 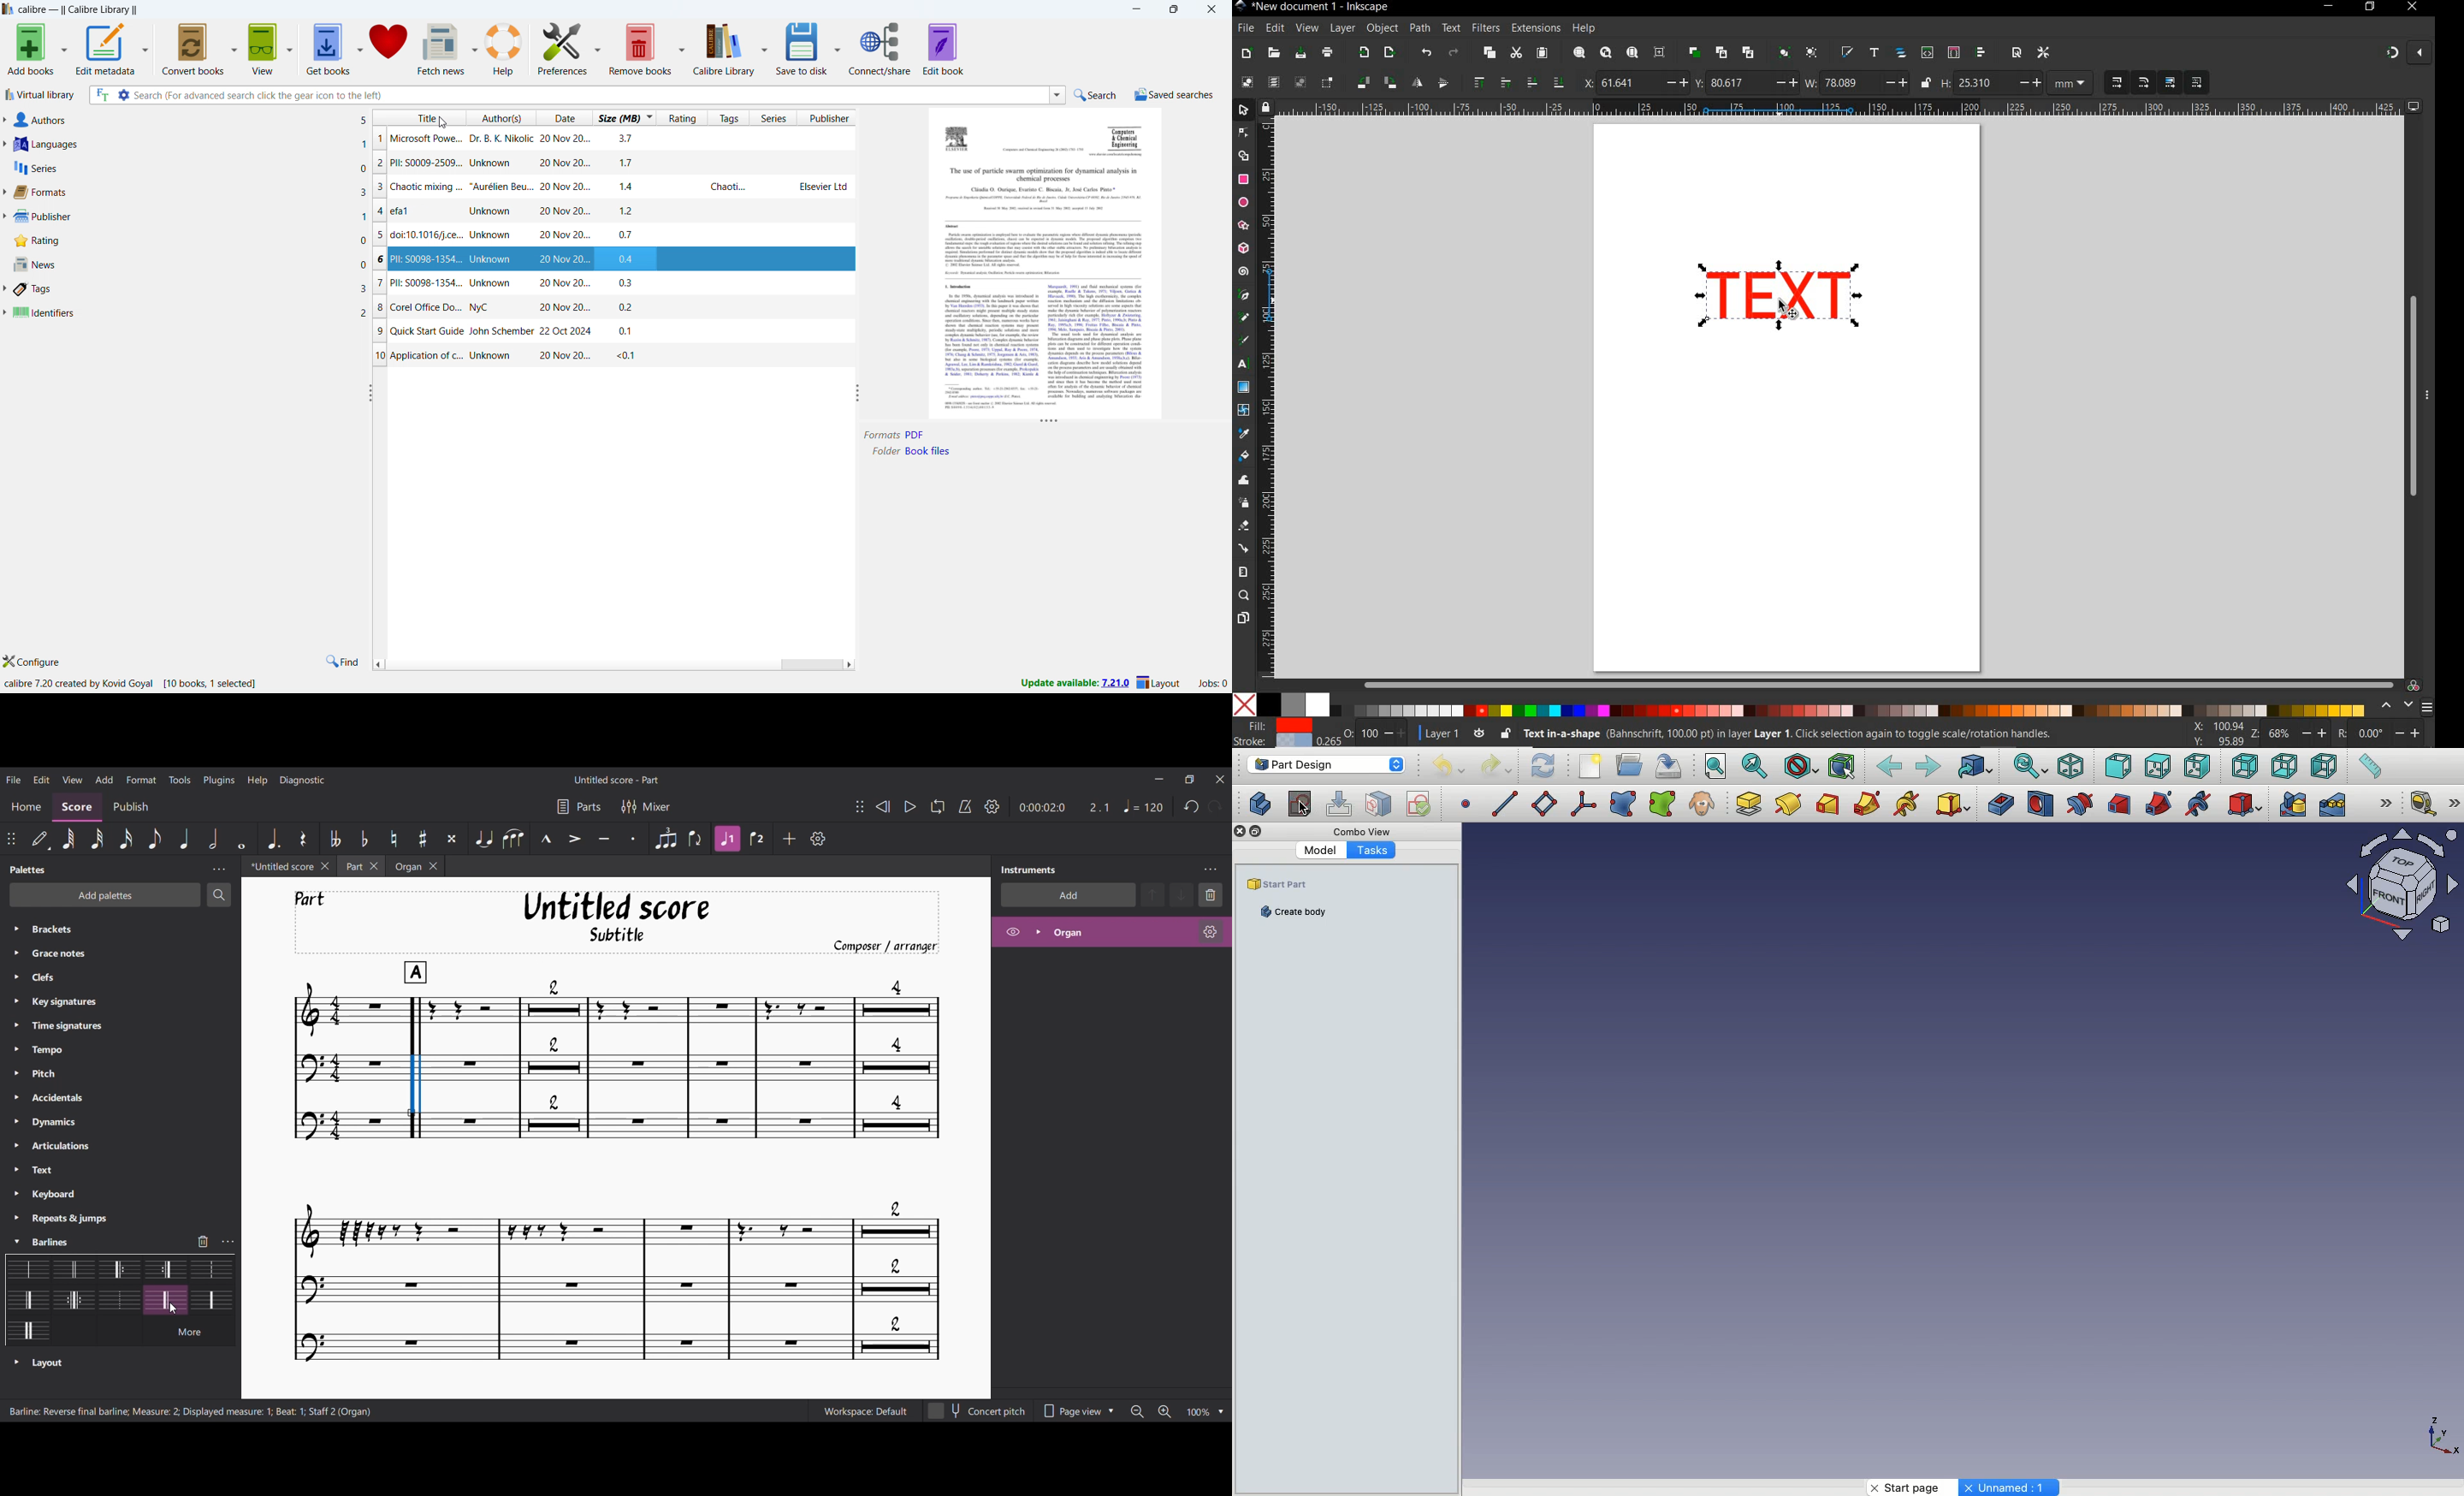 I want to click on find in tags, so click(x=342, y=661).